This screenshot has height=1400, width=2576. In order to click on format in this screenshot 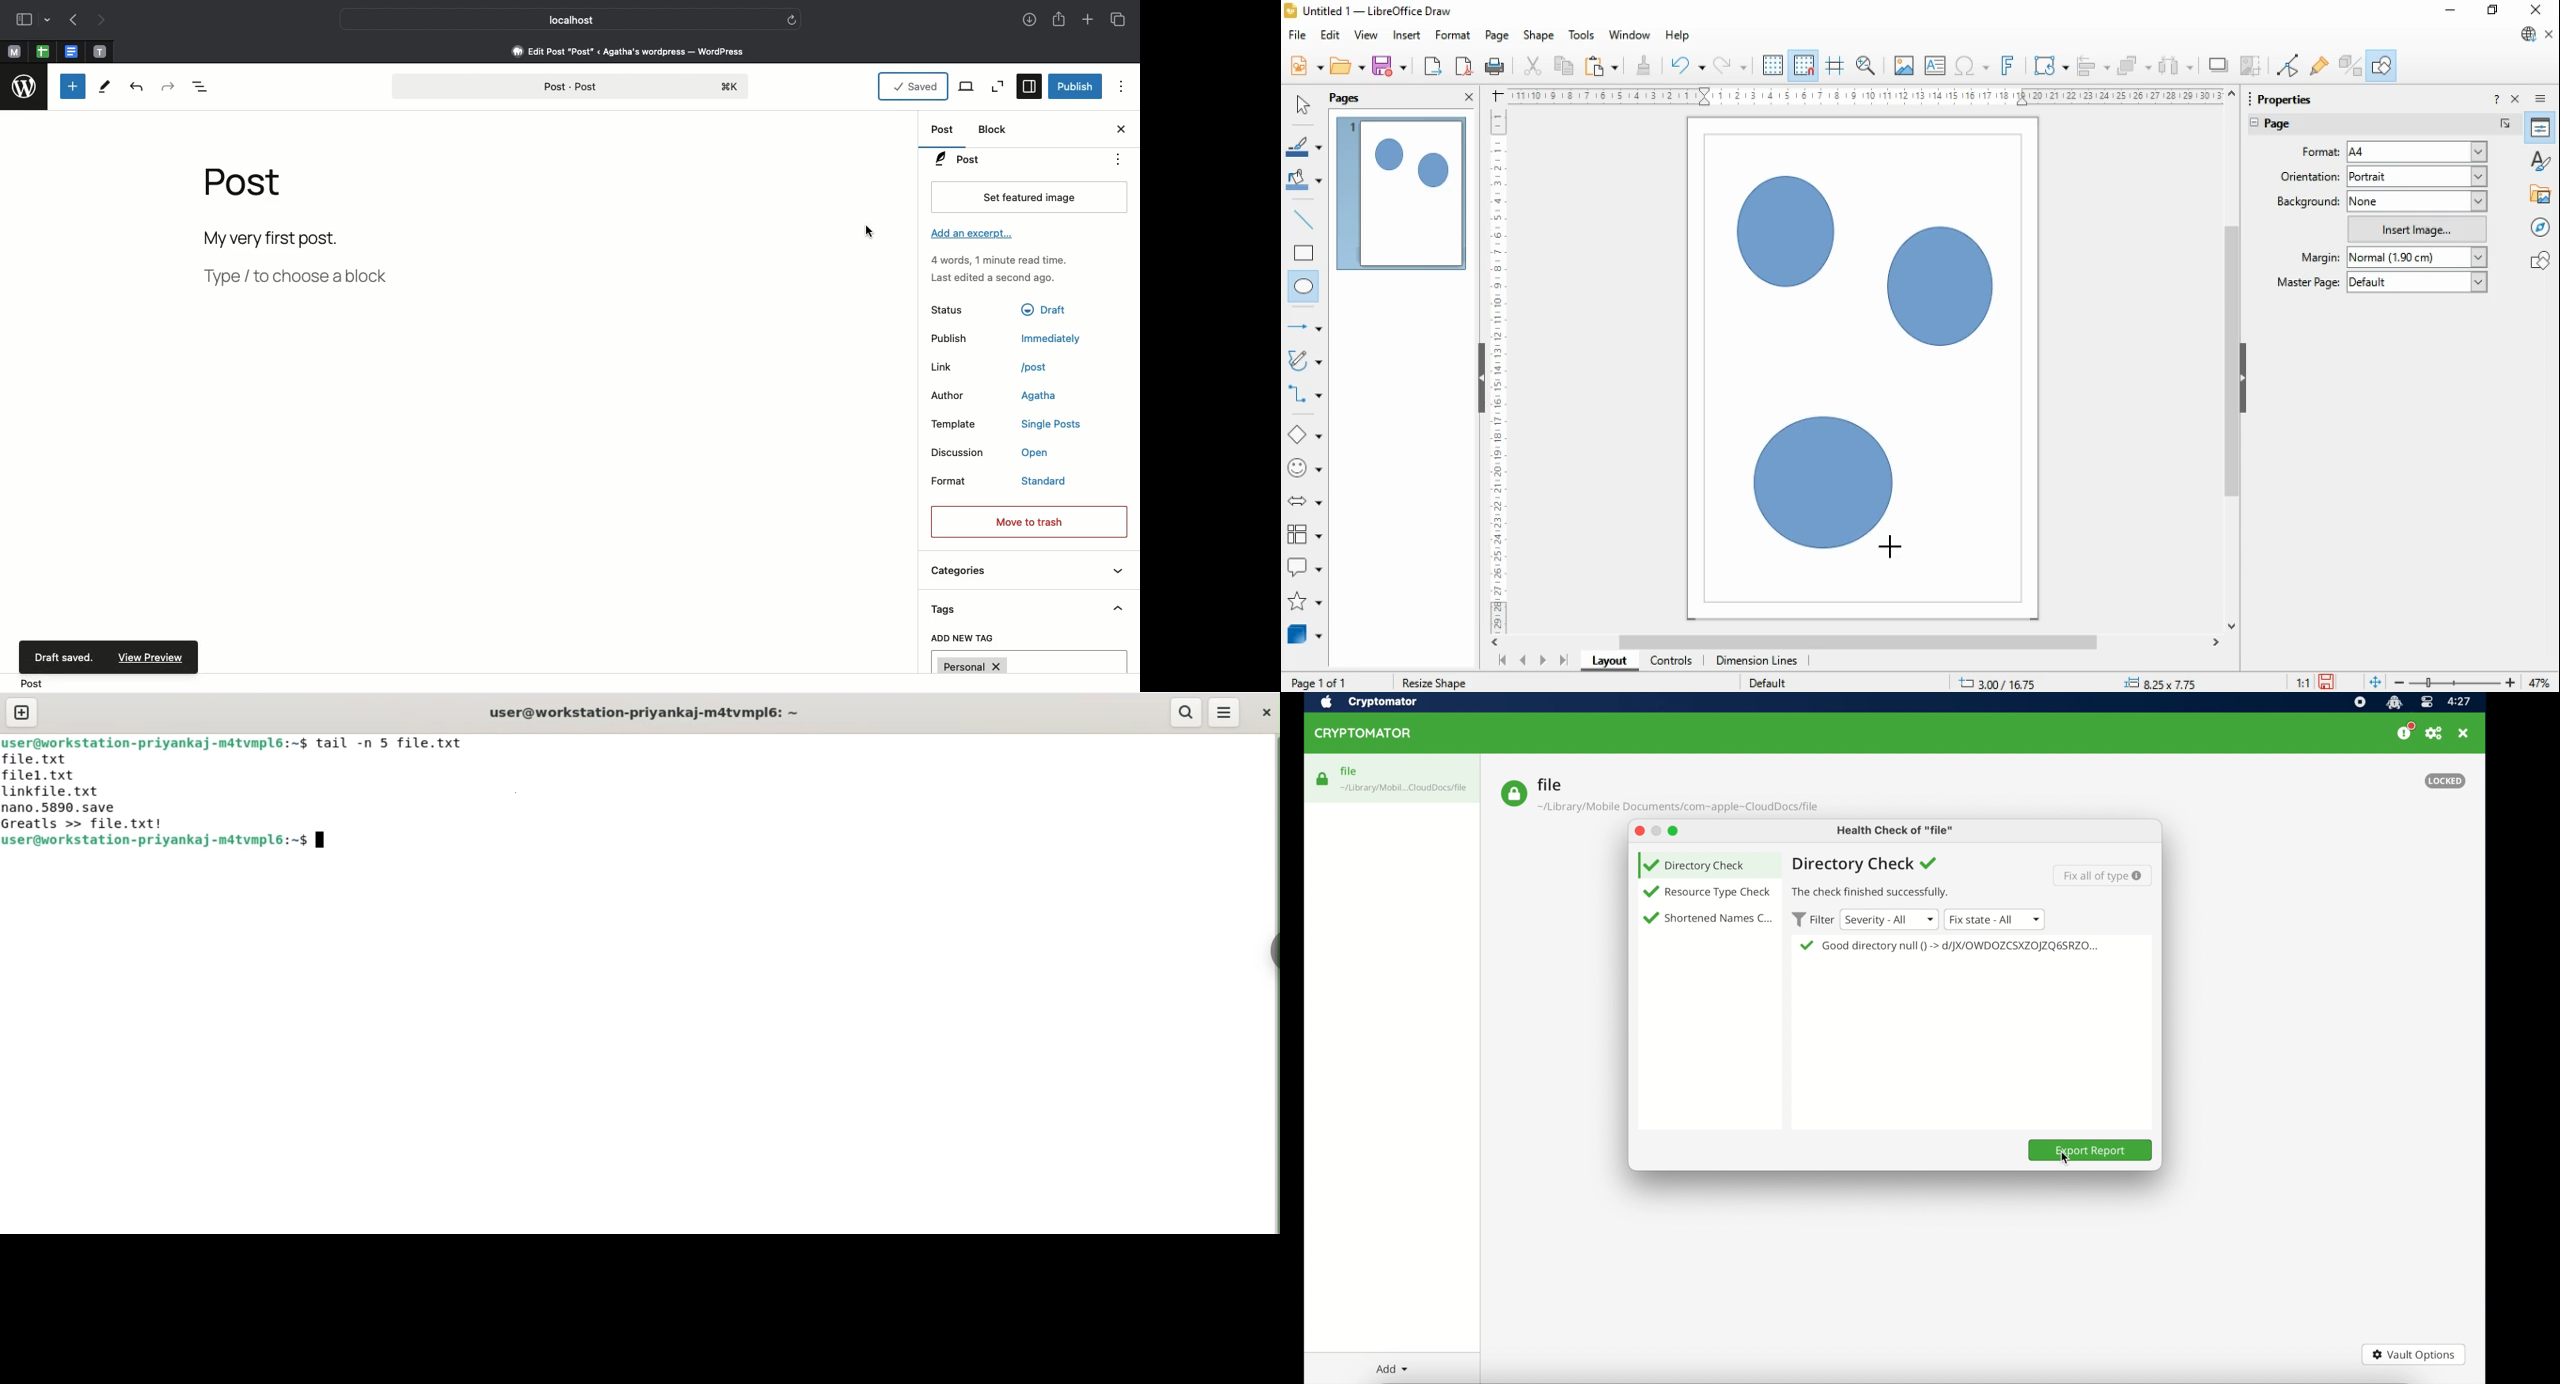, I will do `click(1454, 36)`.